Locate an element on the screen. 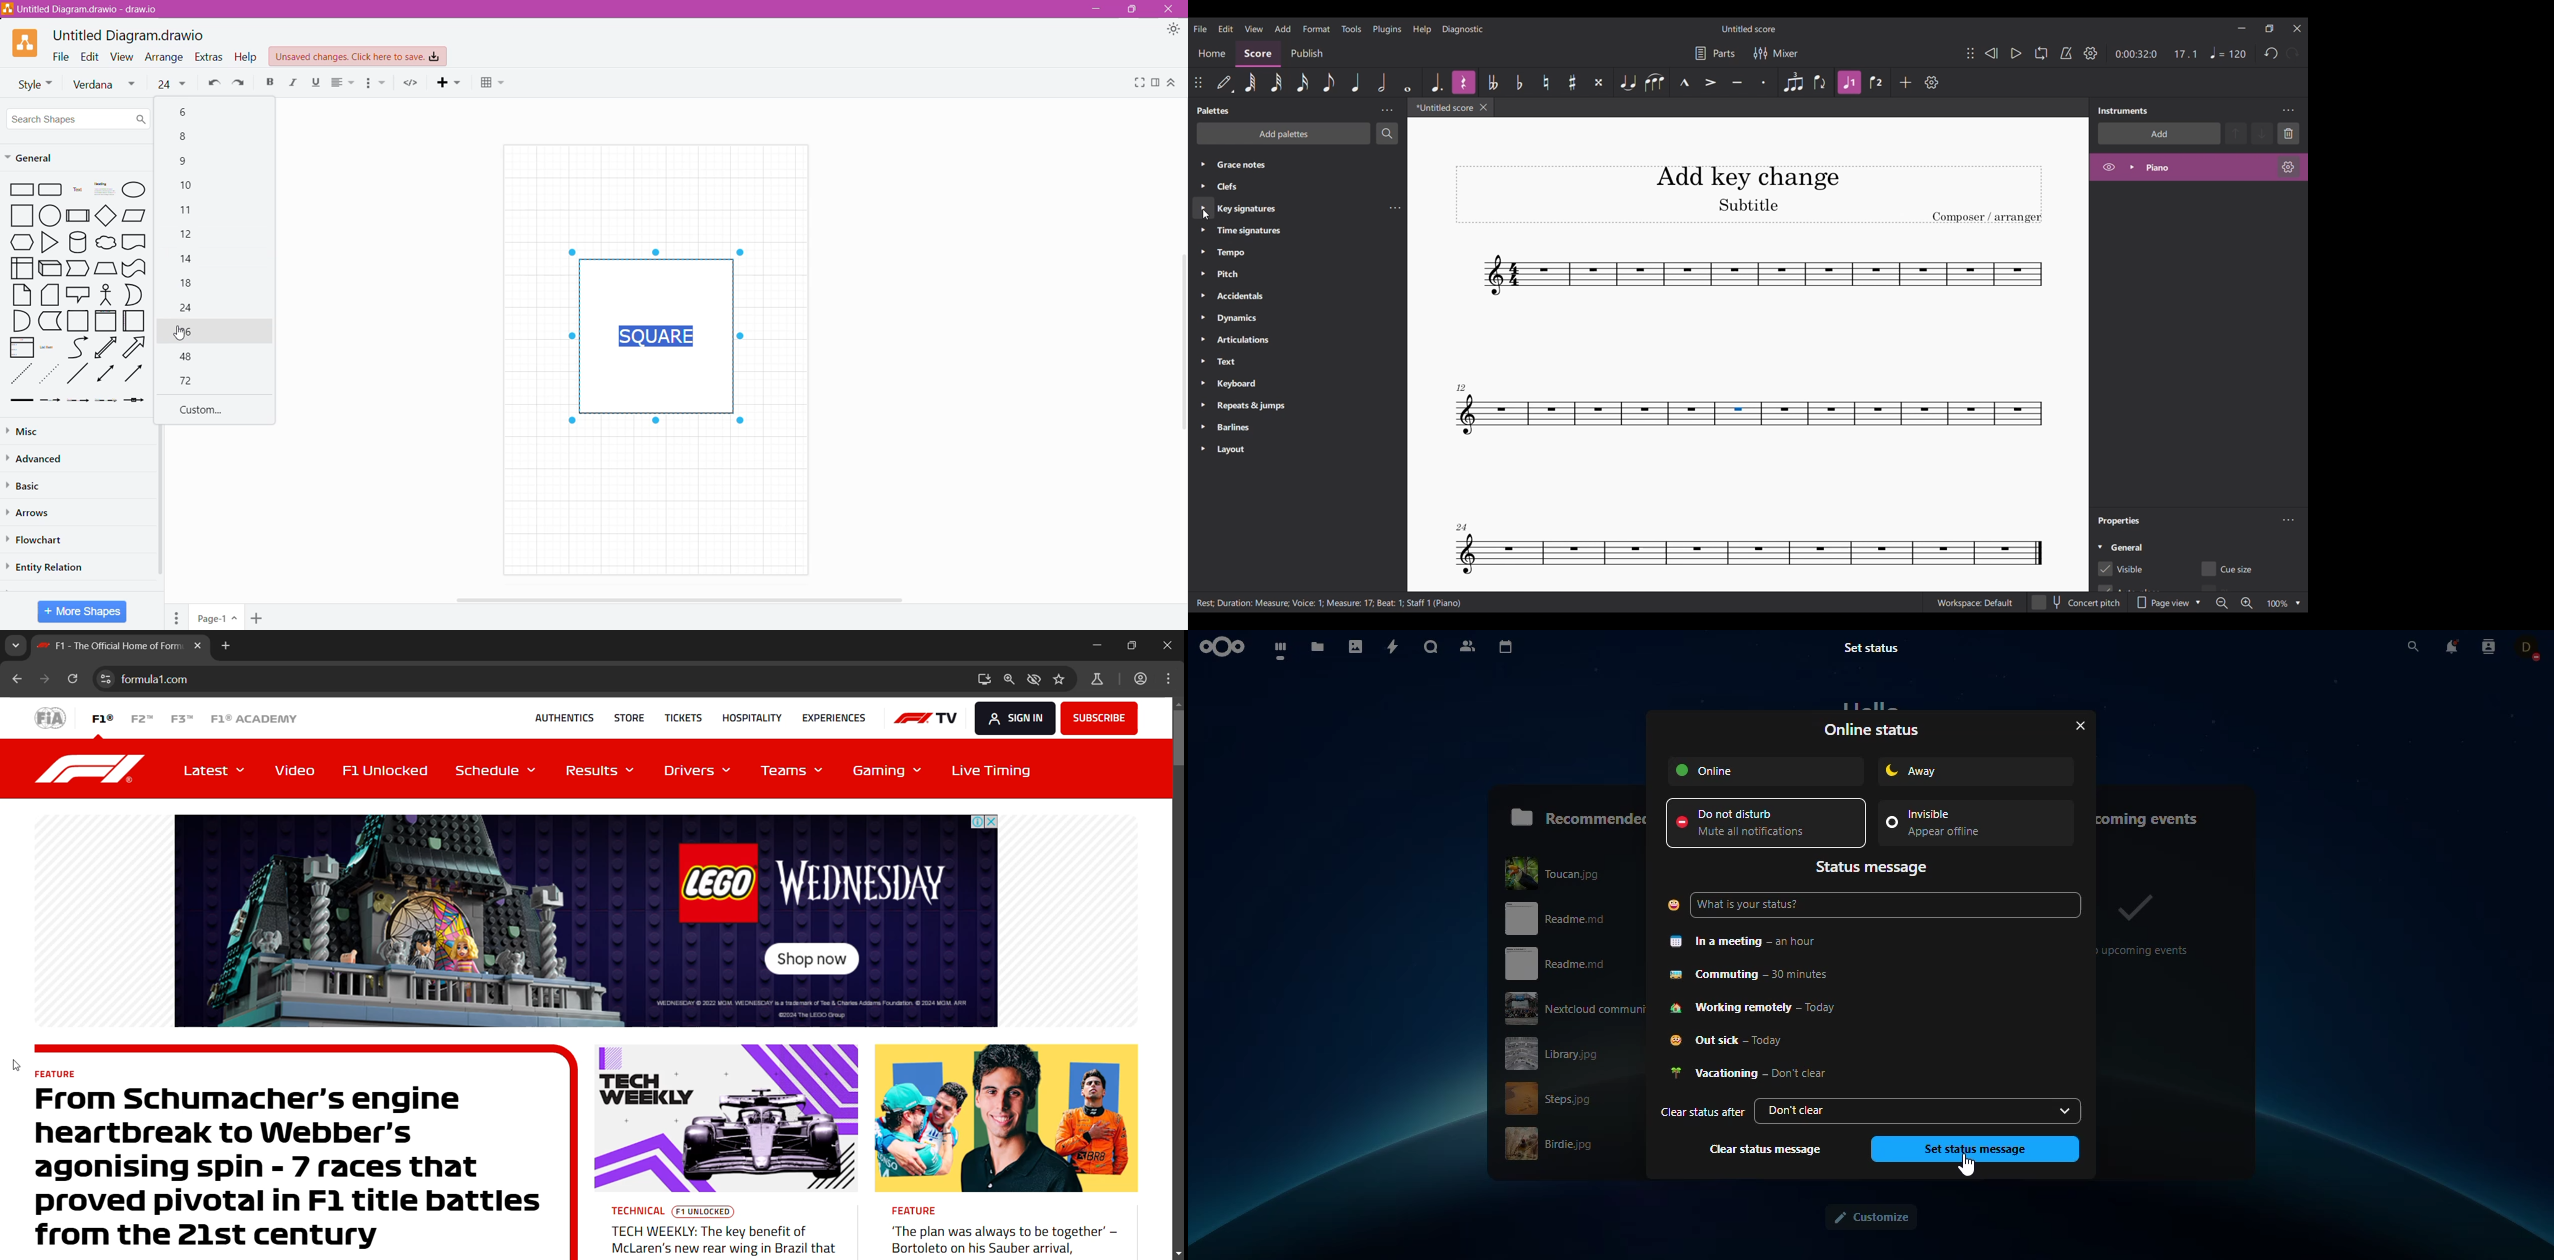 The image size is (2576, 1260). Tie is located at coordinates (1628, 82).